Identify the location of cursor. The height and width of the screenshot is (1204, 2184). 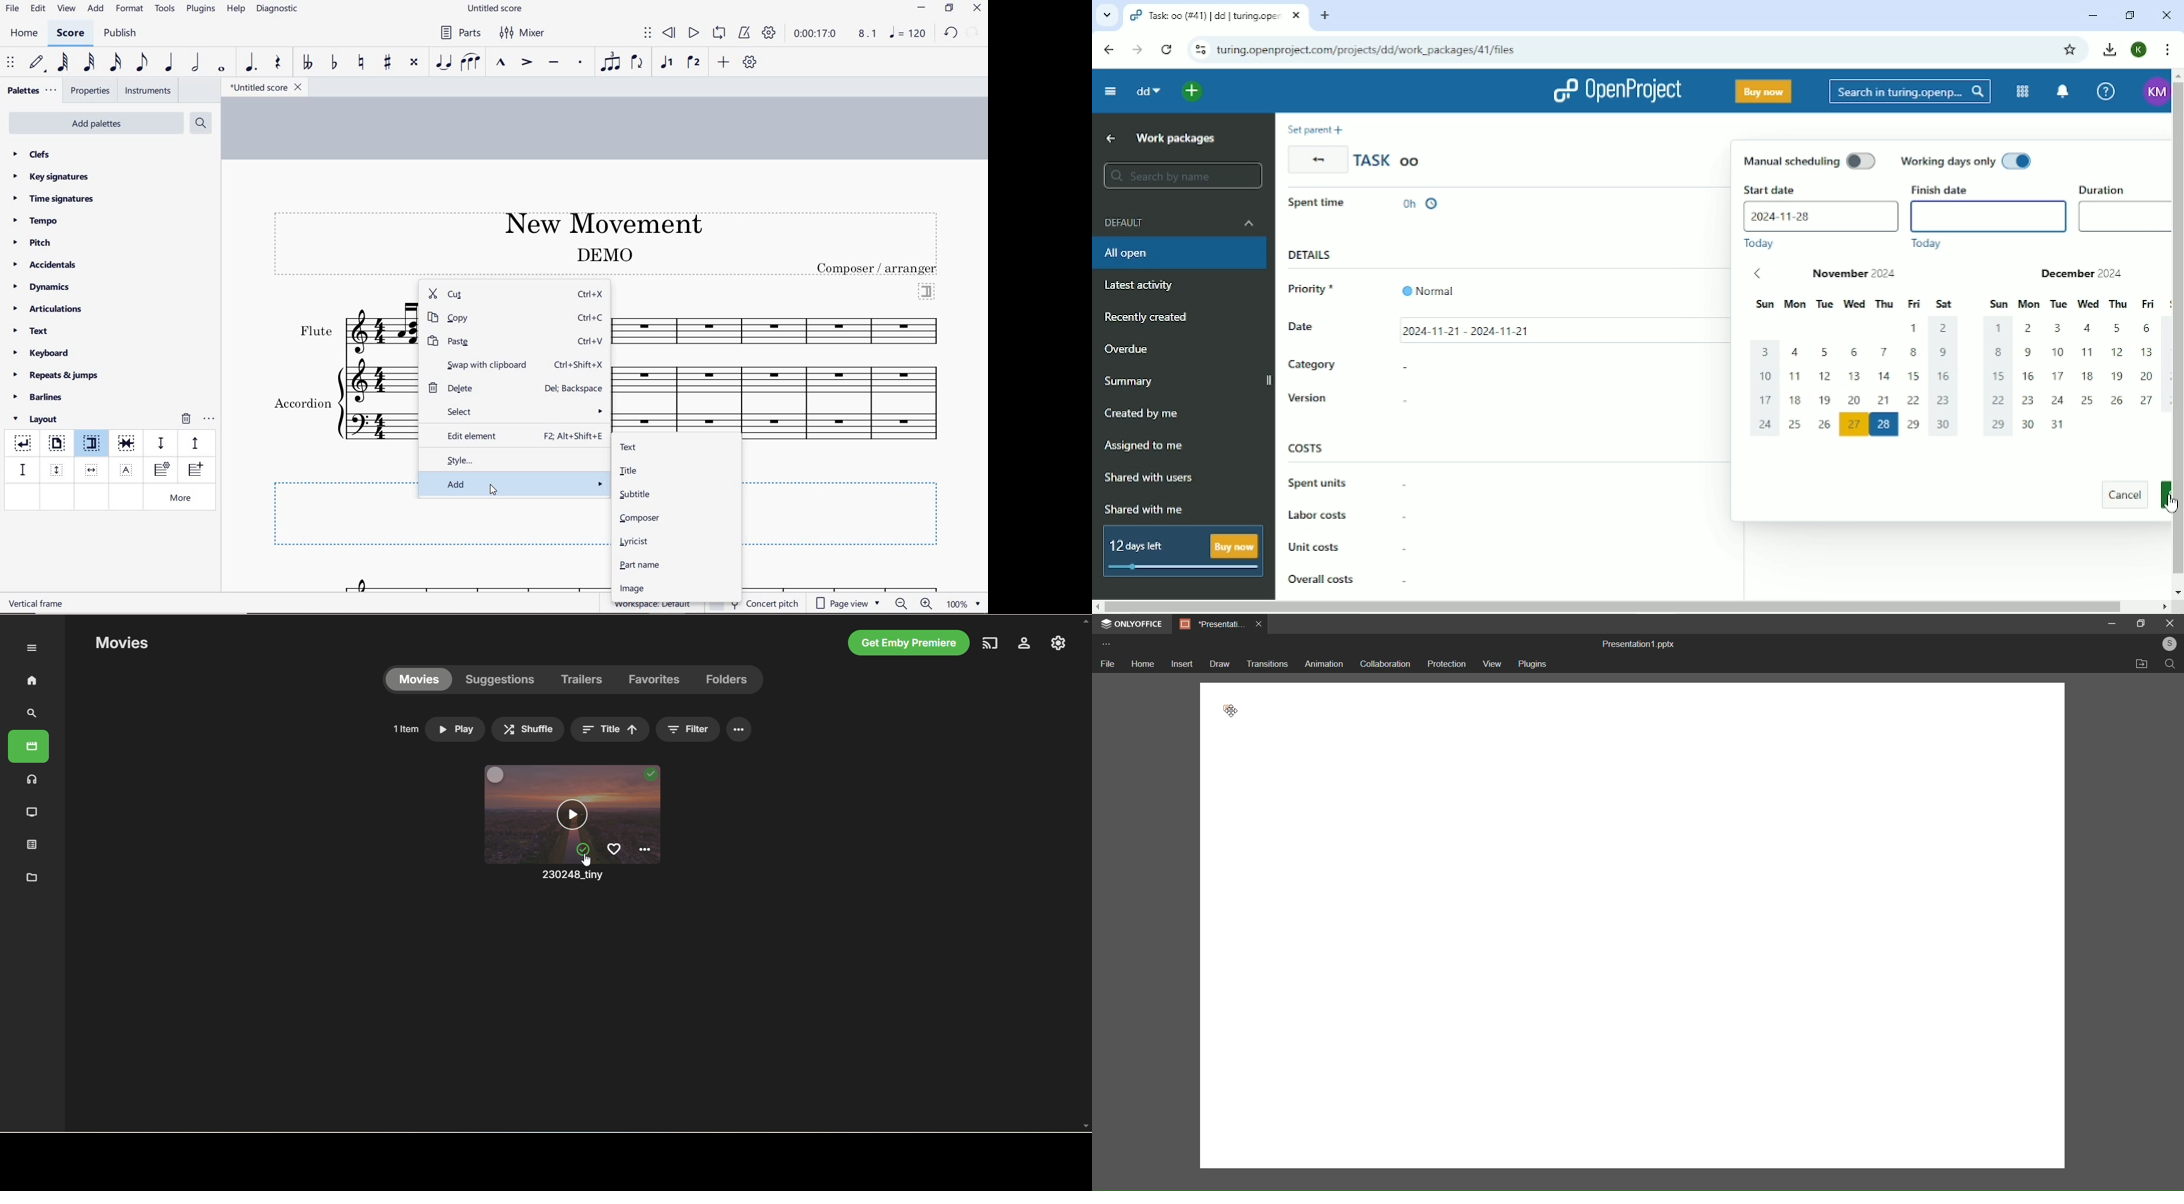
(586, 860).